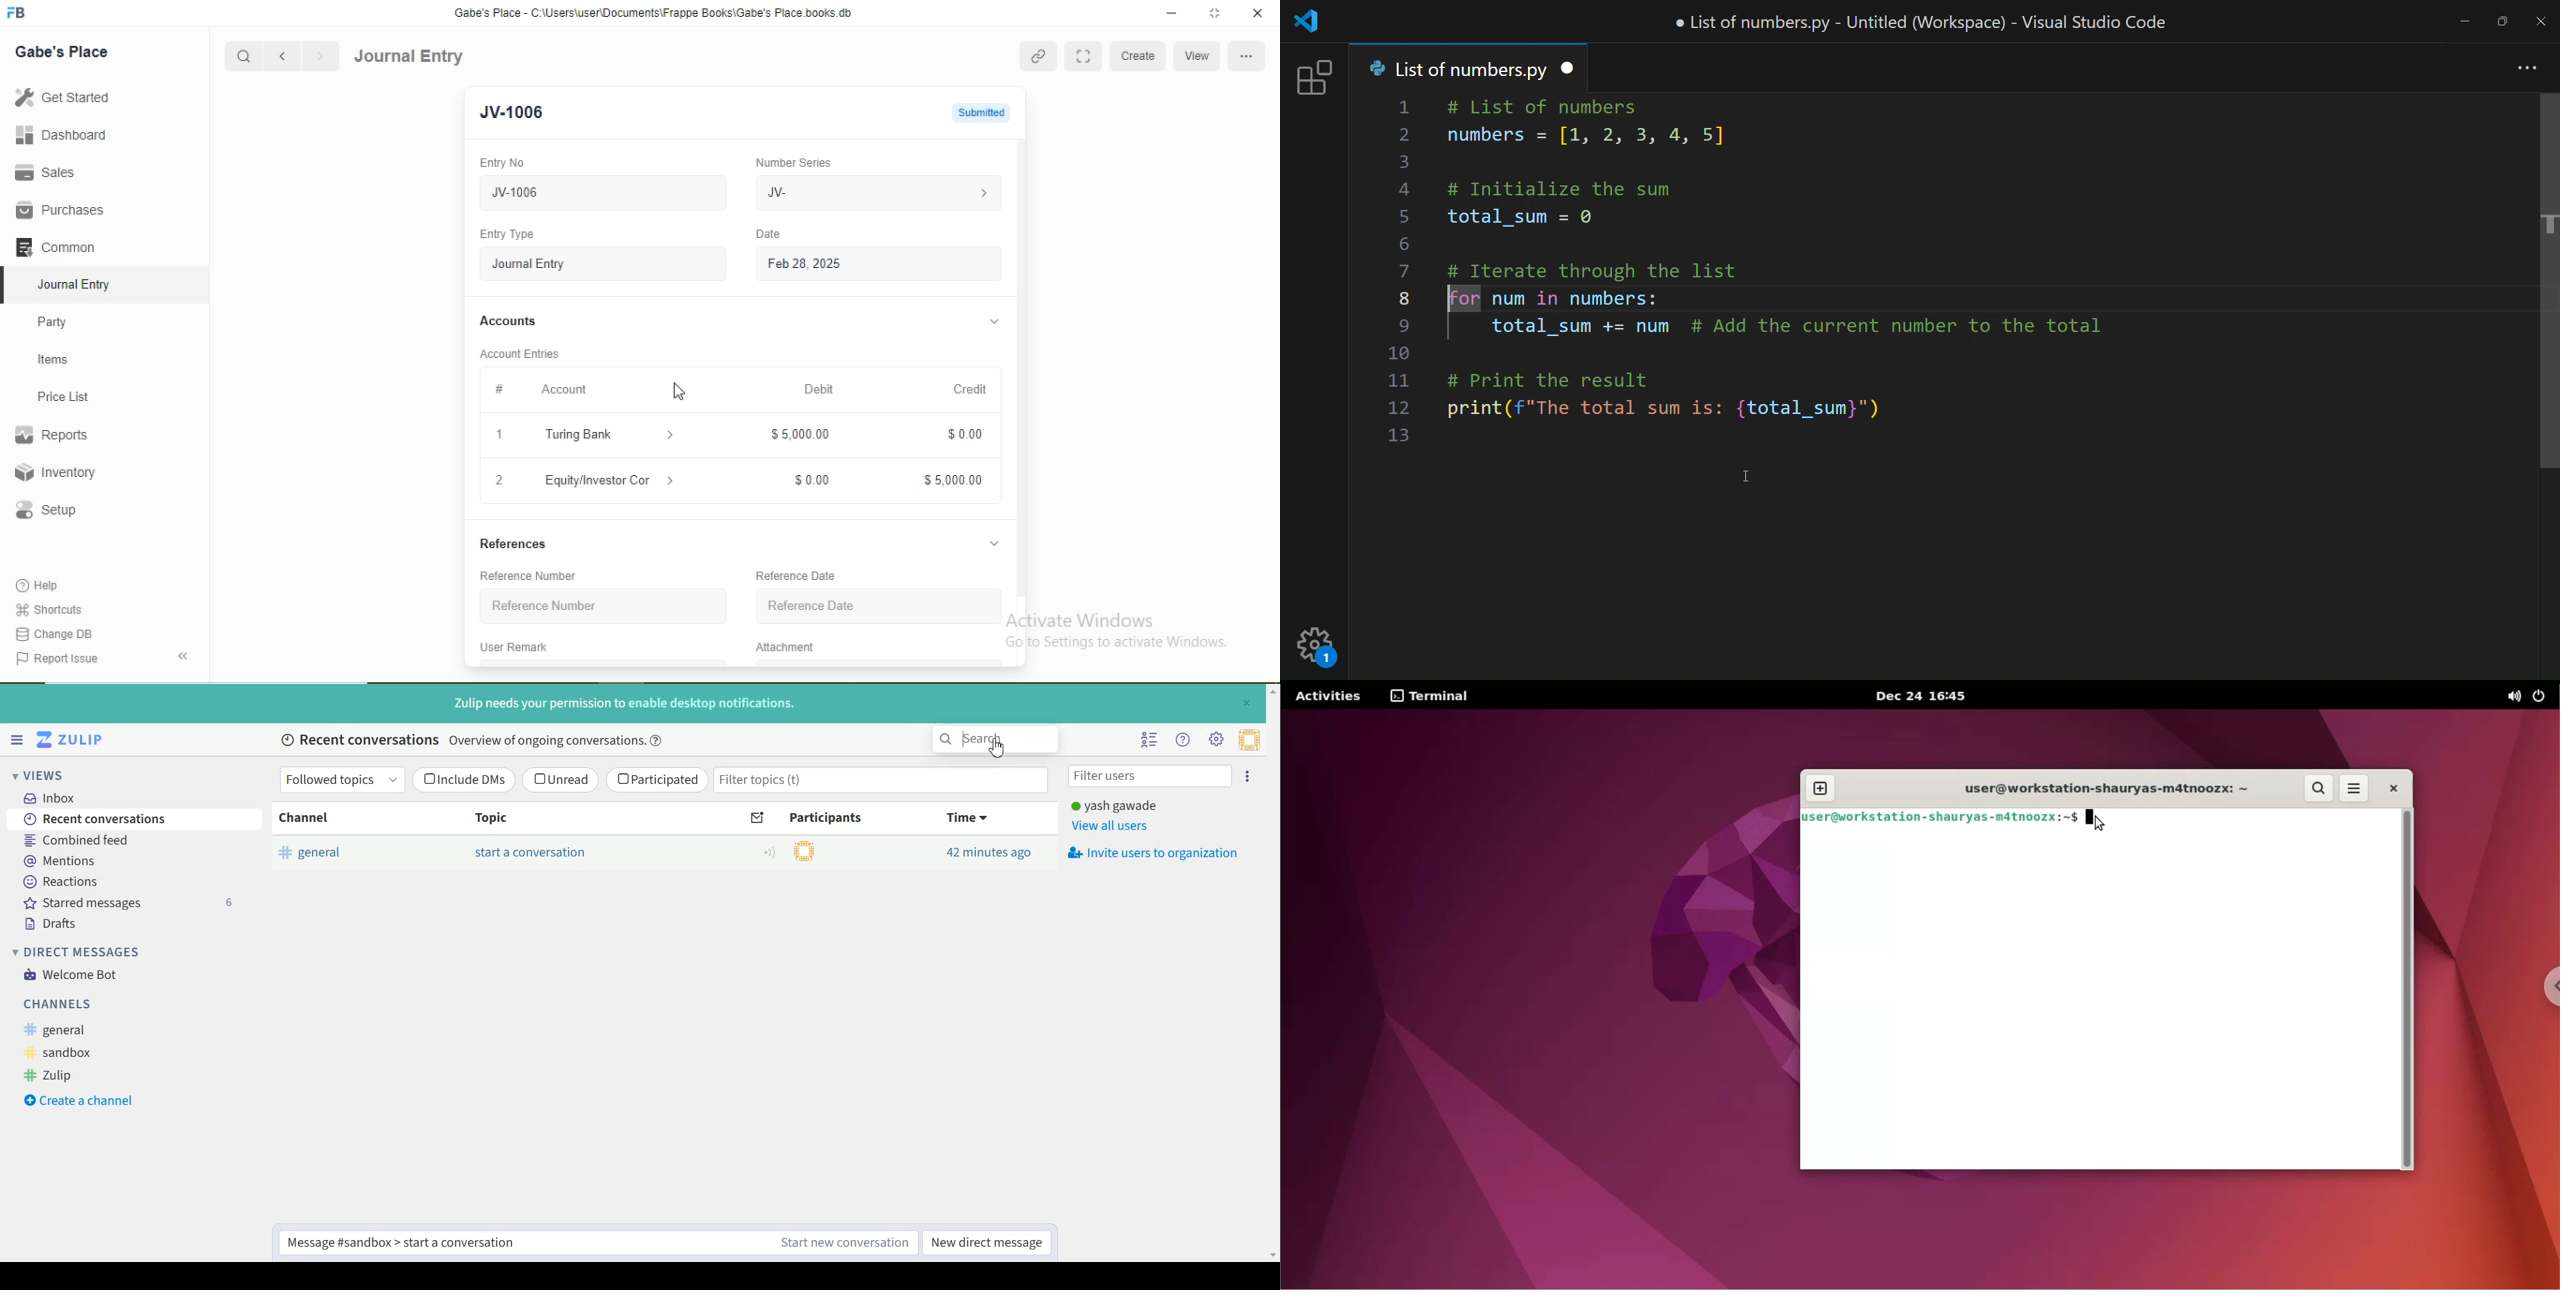  What do you see at coordinates (1311, 23) in the screenshot?
I see `logo` at bounding box center [1311, 23].